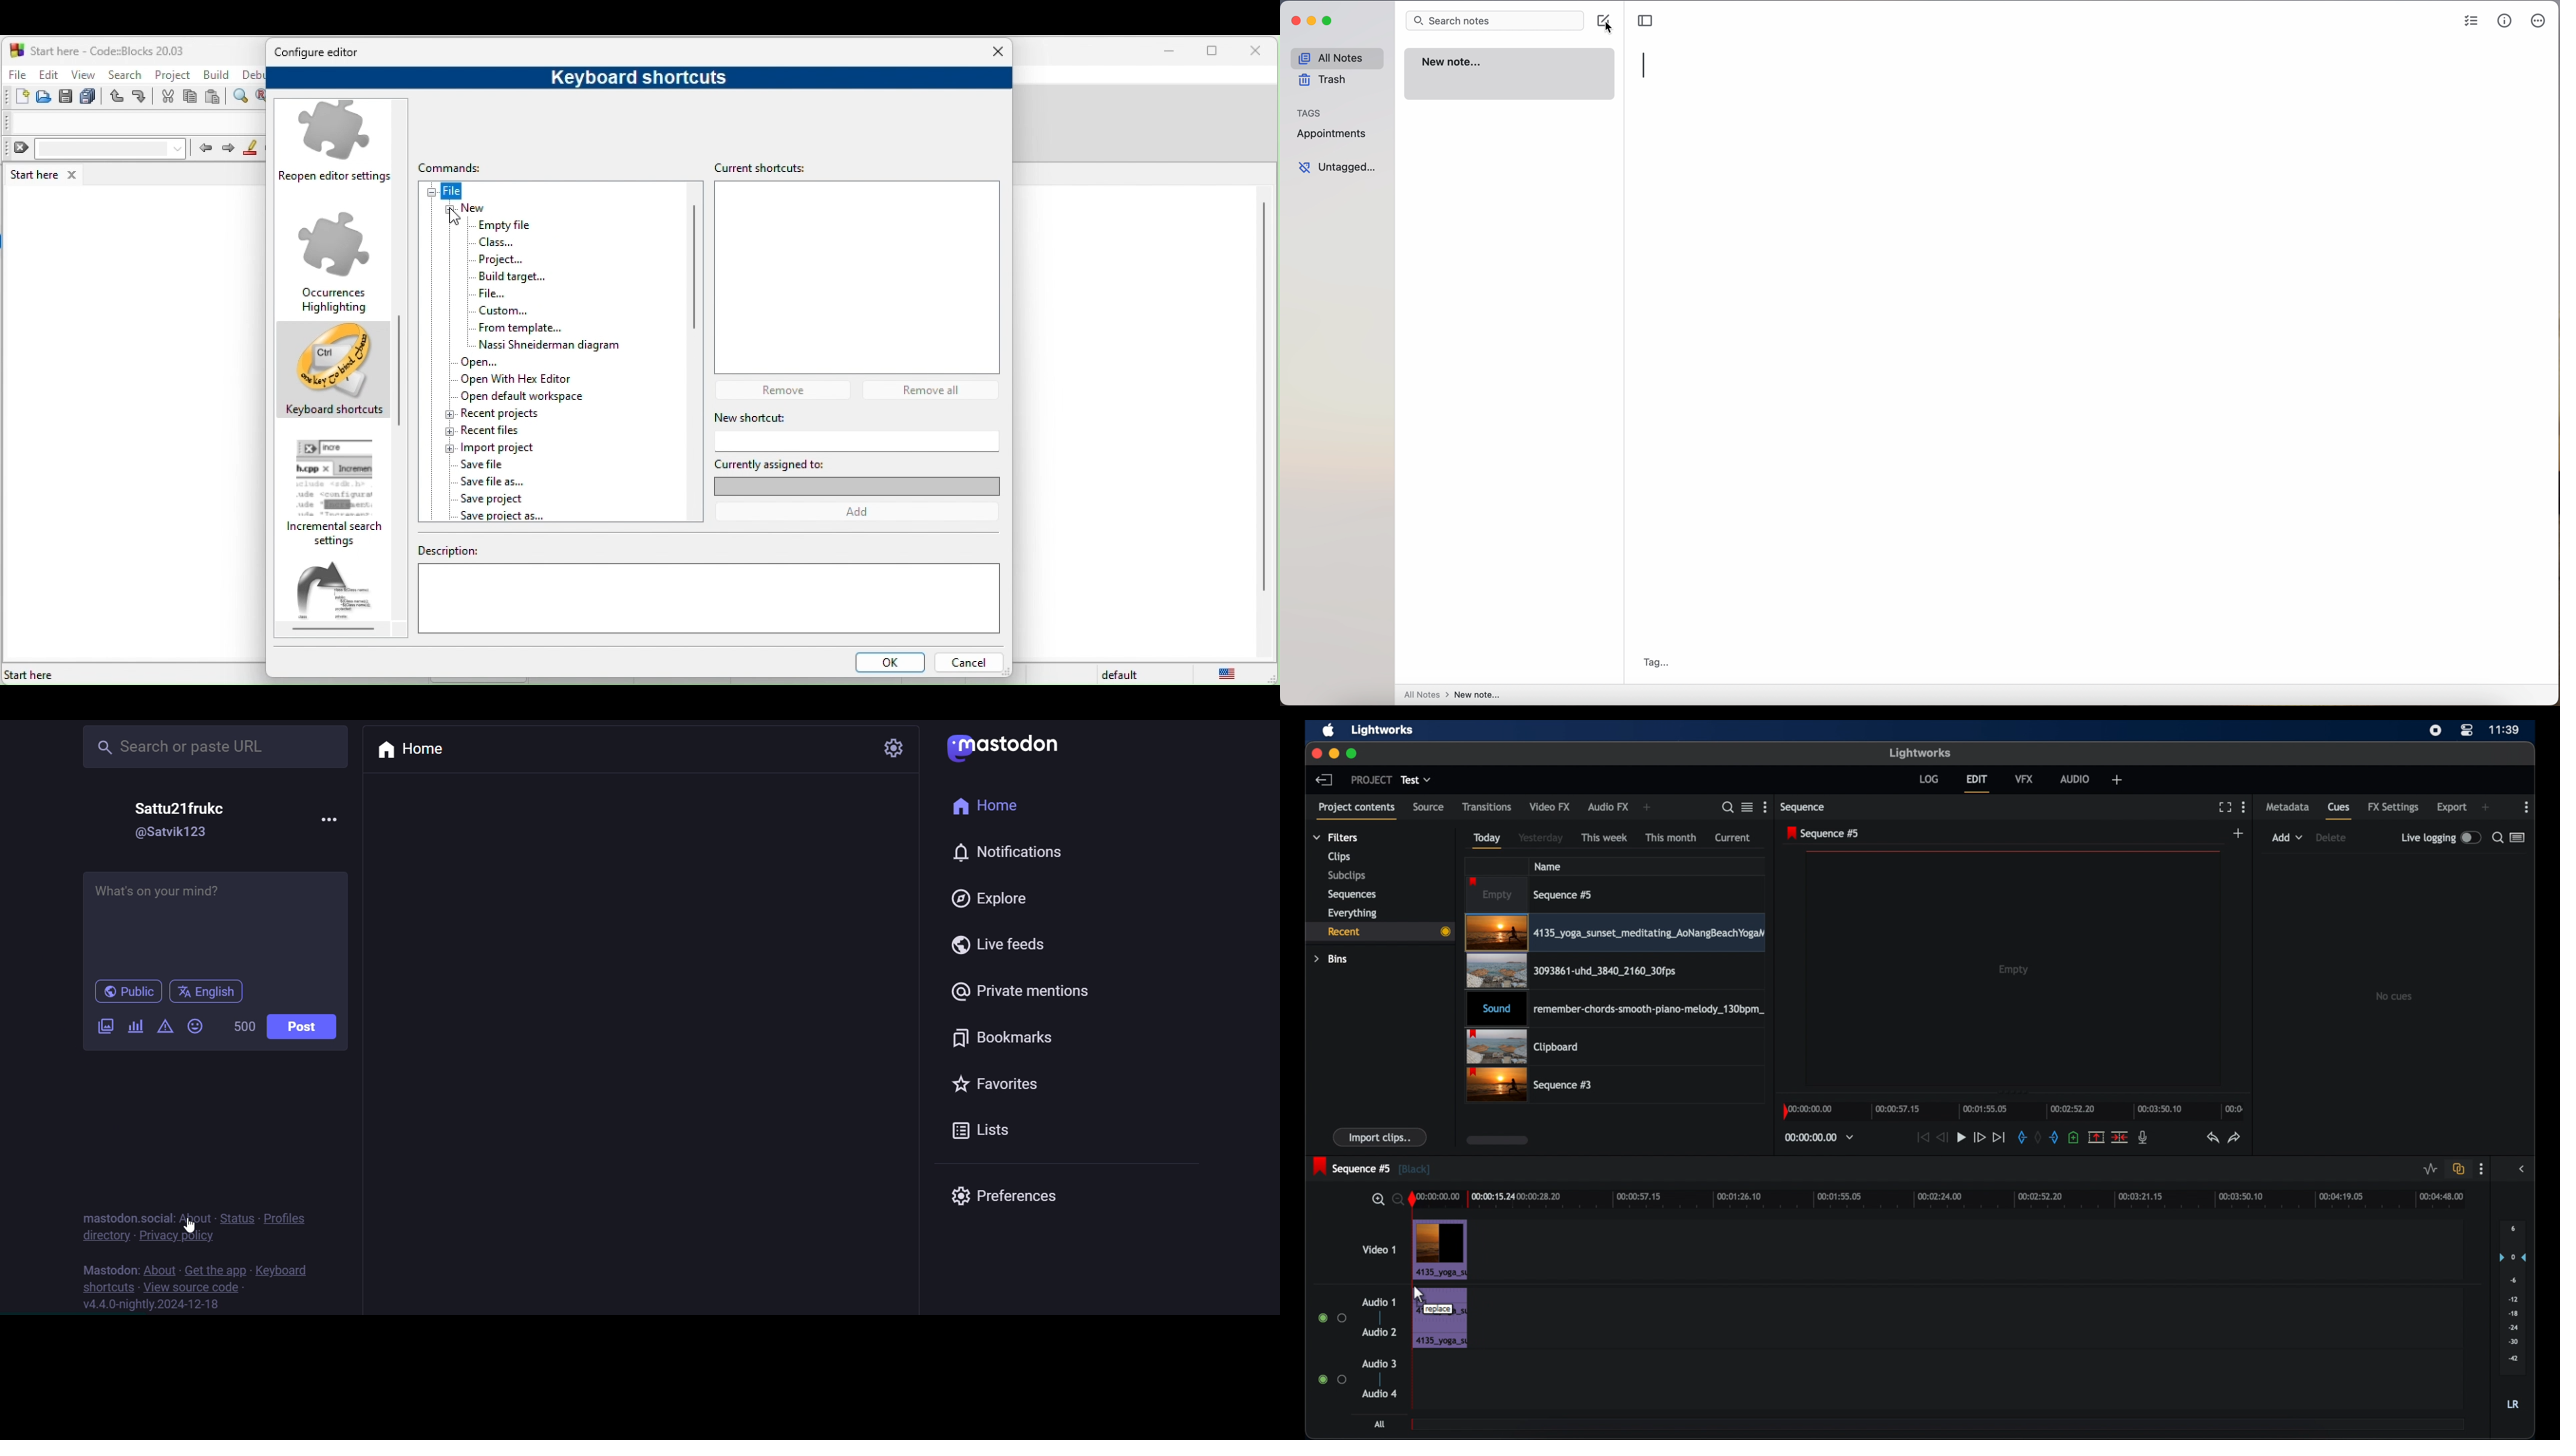 This screenshot has height=1456, width=2576. I want to click on shortcut, so click(103, 1286).